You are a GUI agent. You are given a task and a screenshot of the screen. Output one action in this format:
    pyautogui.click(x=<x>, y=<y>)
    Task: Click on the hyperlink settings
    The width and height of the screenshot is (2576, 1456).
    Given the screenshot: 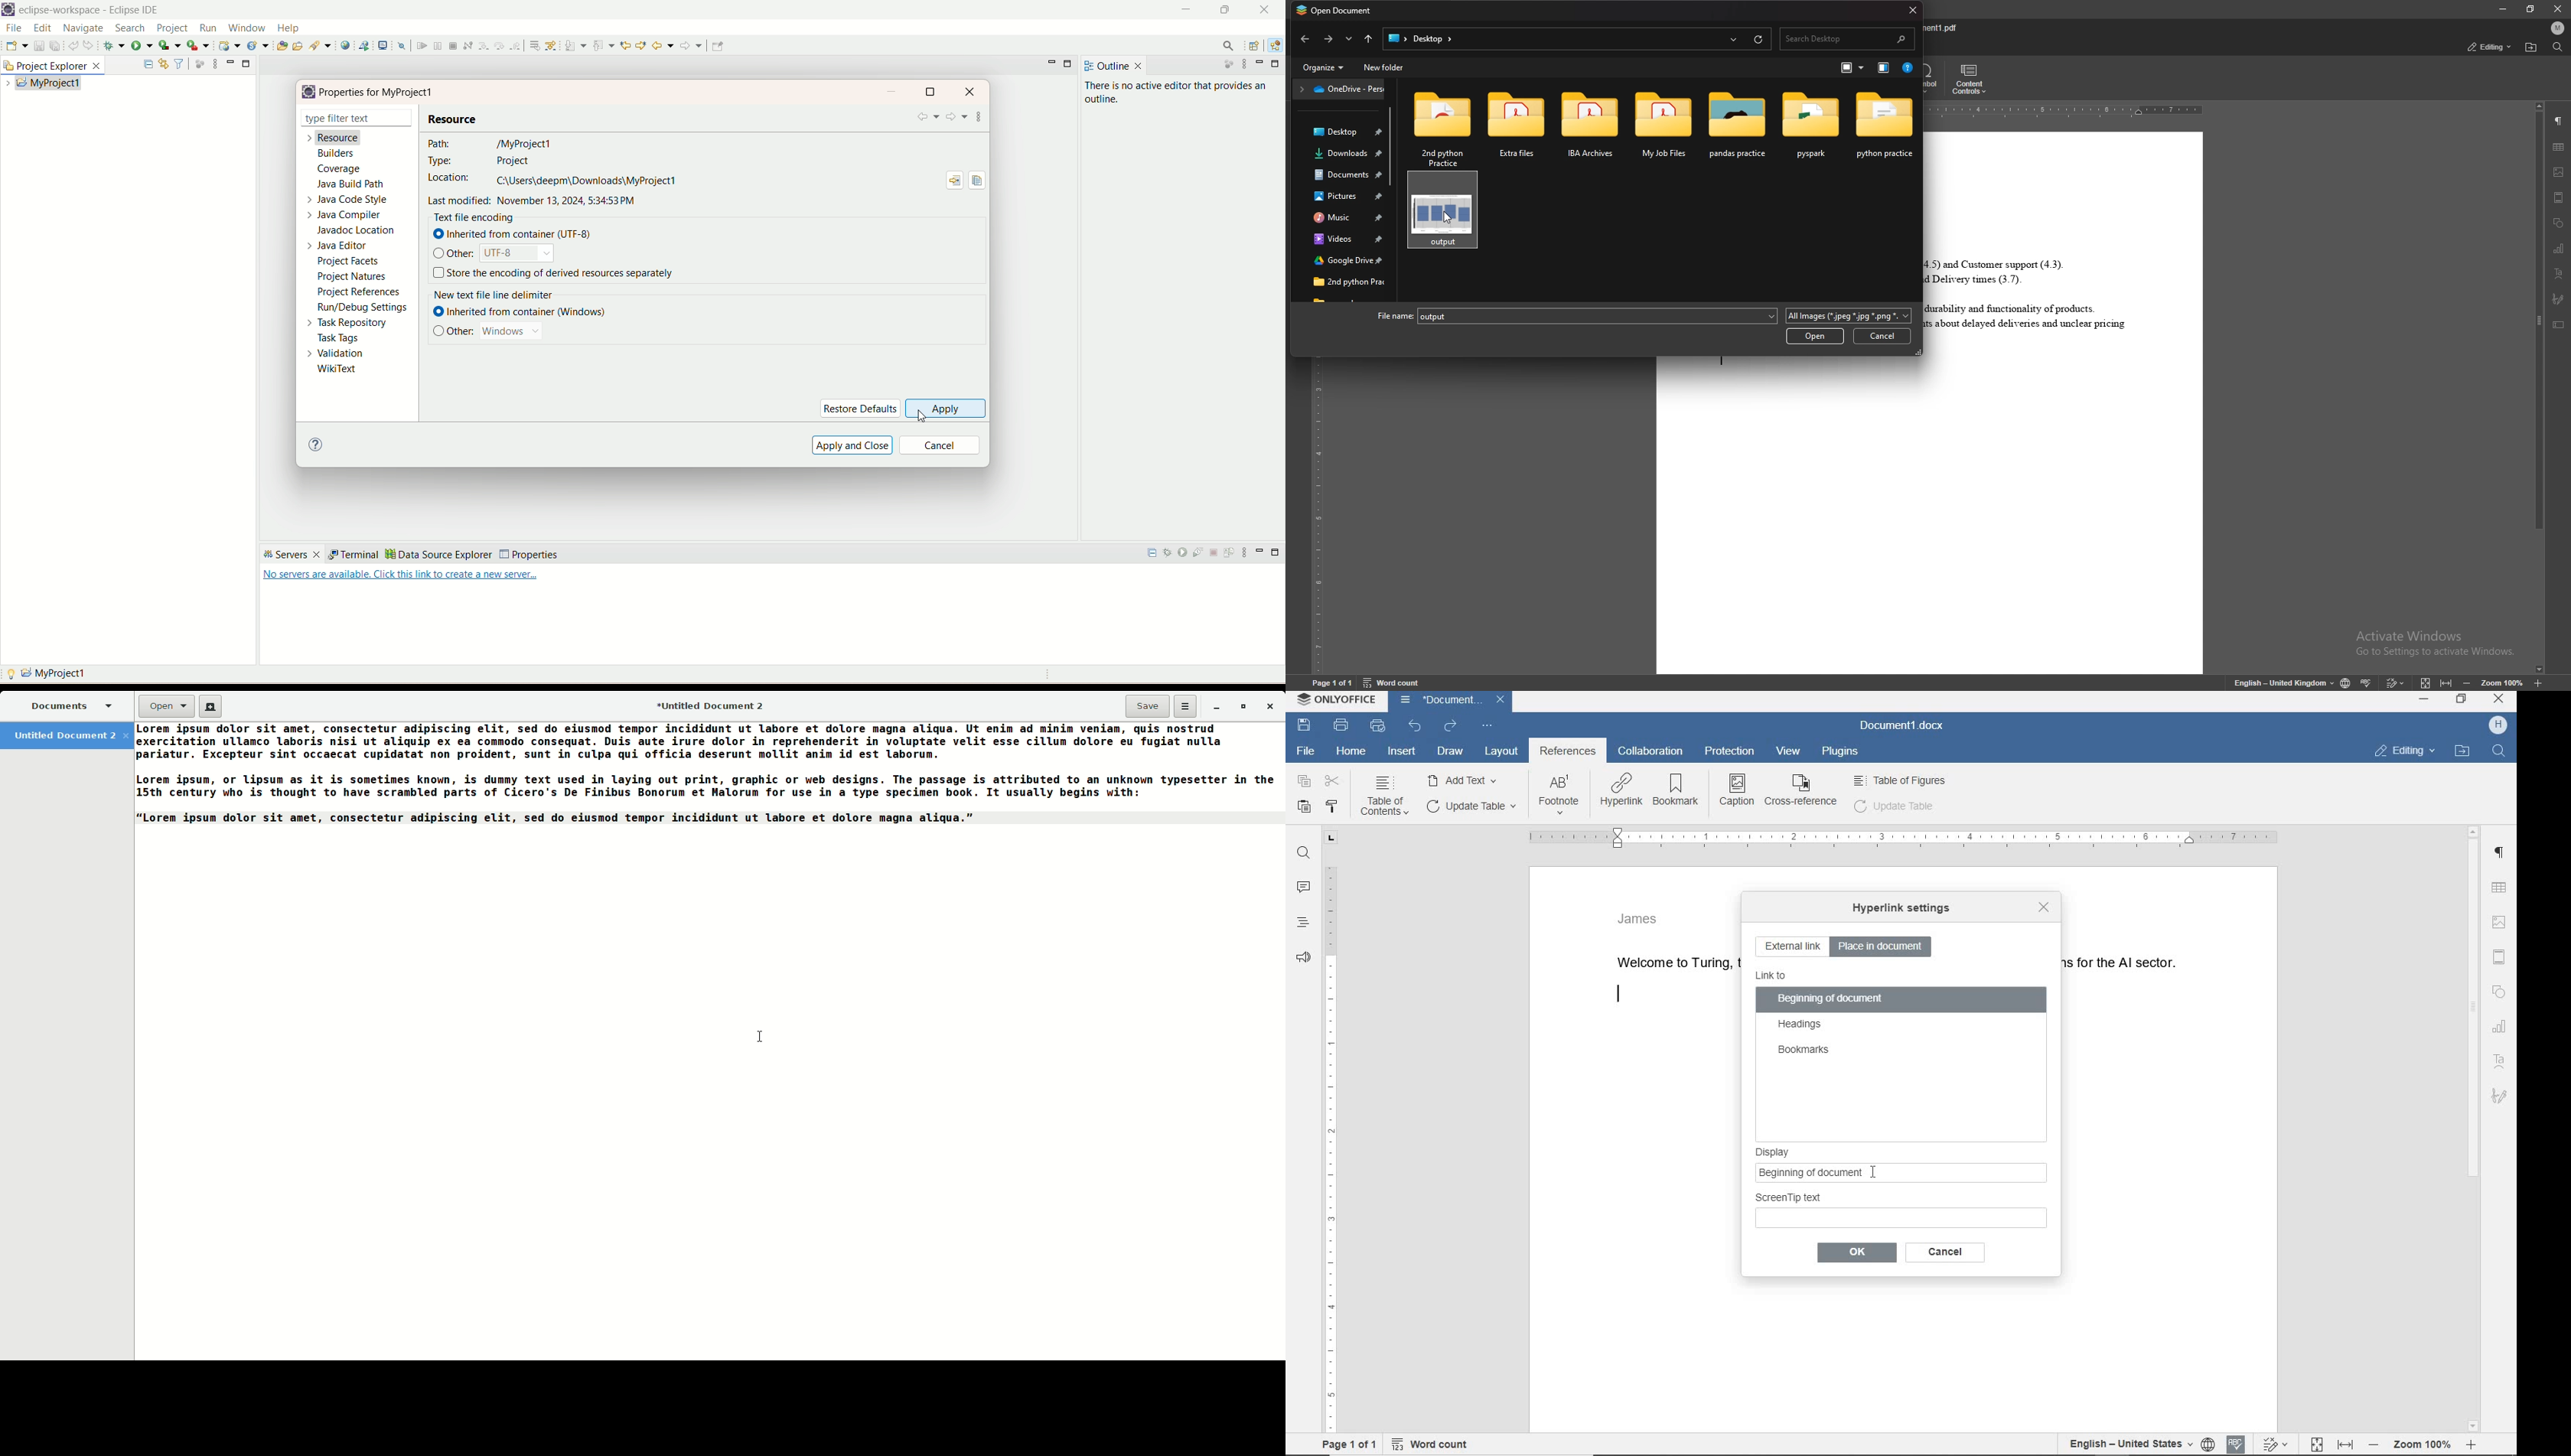 What is the action you would take?
    pyautogui.click(x=1900, y=909)
    